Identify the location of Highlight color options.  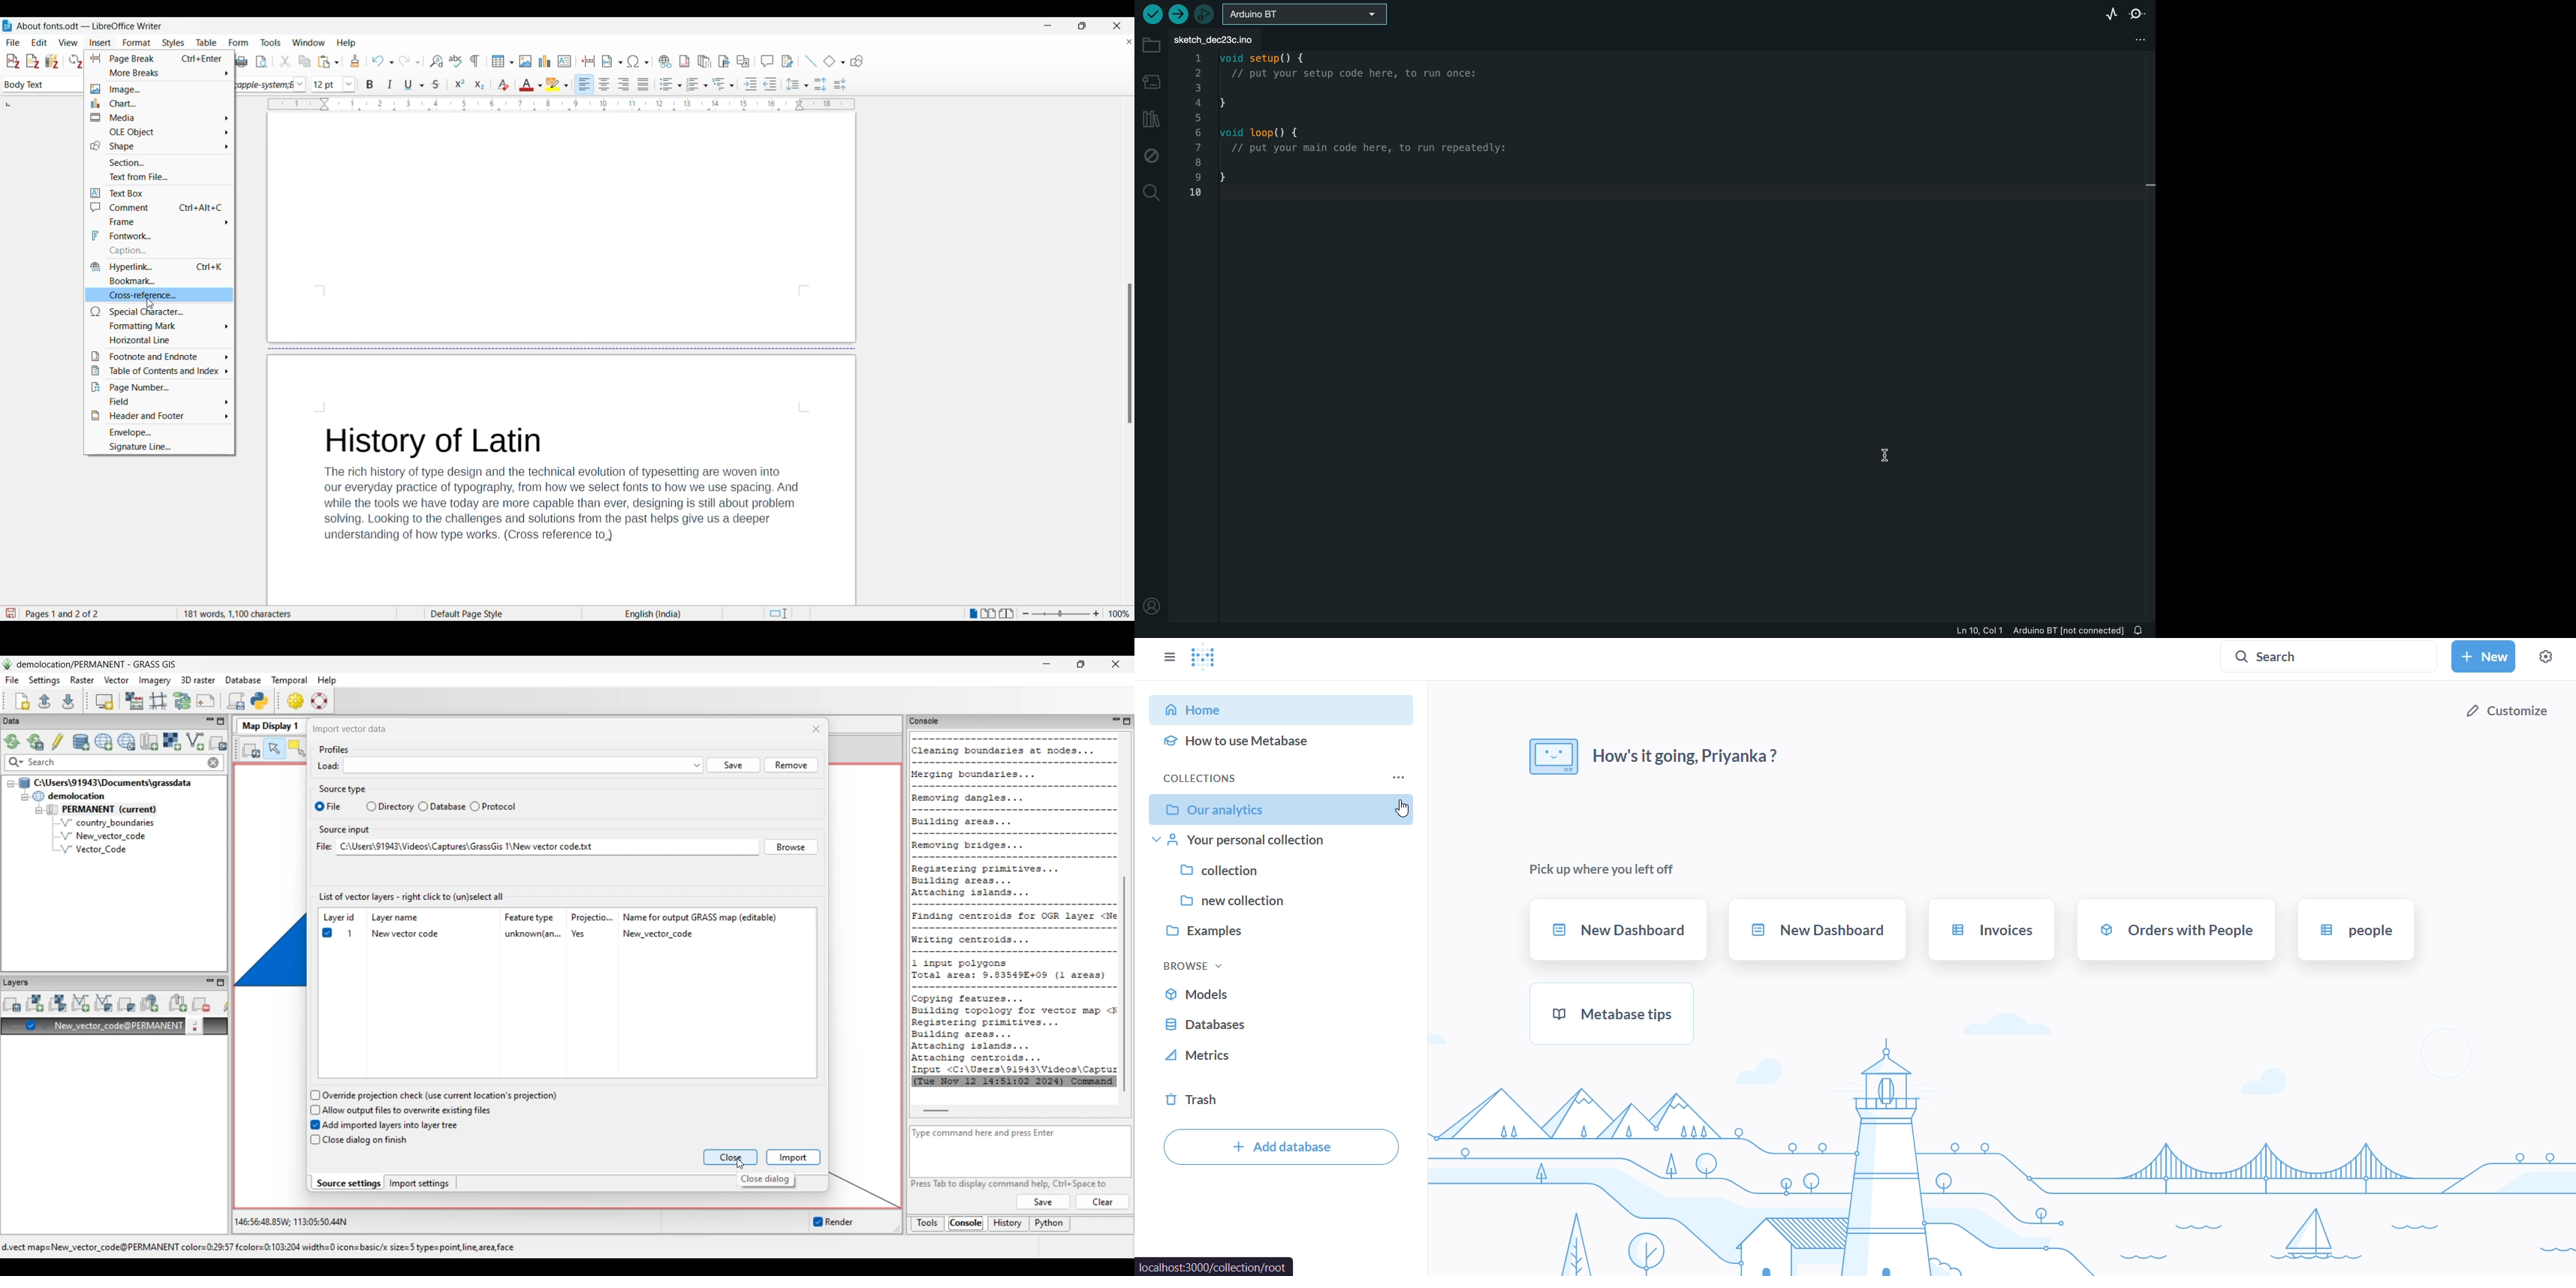
(557, 84).